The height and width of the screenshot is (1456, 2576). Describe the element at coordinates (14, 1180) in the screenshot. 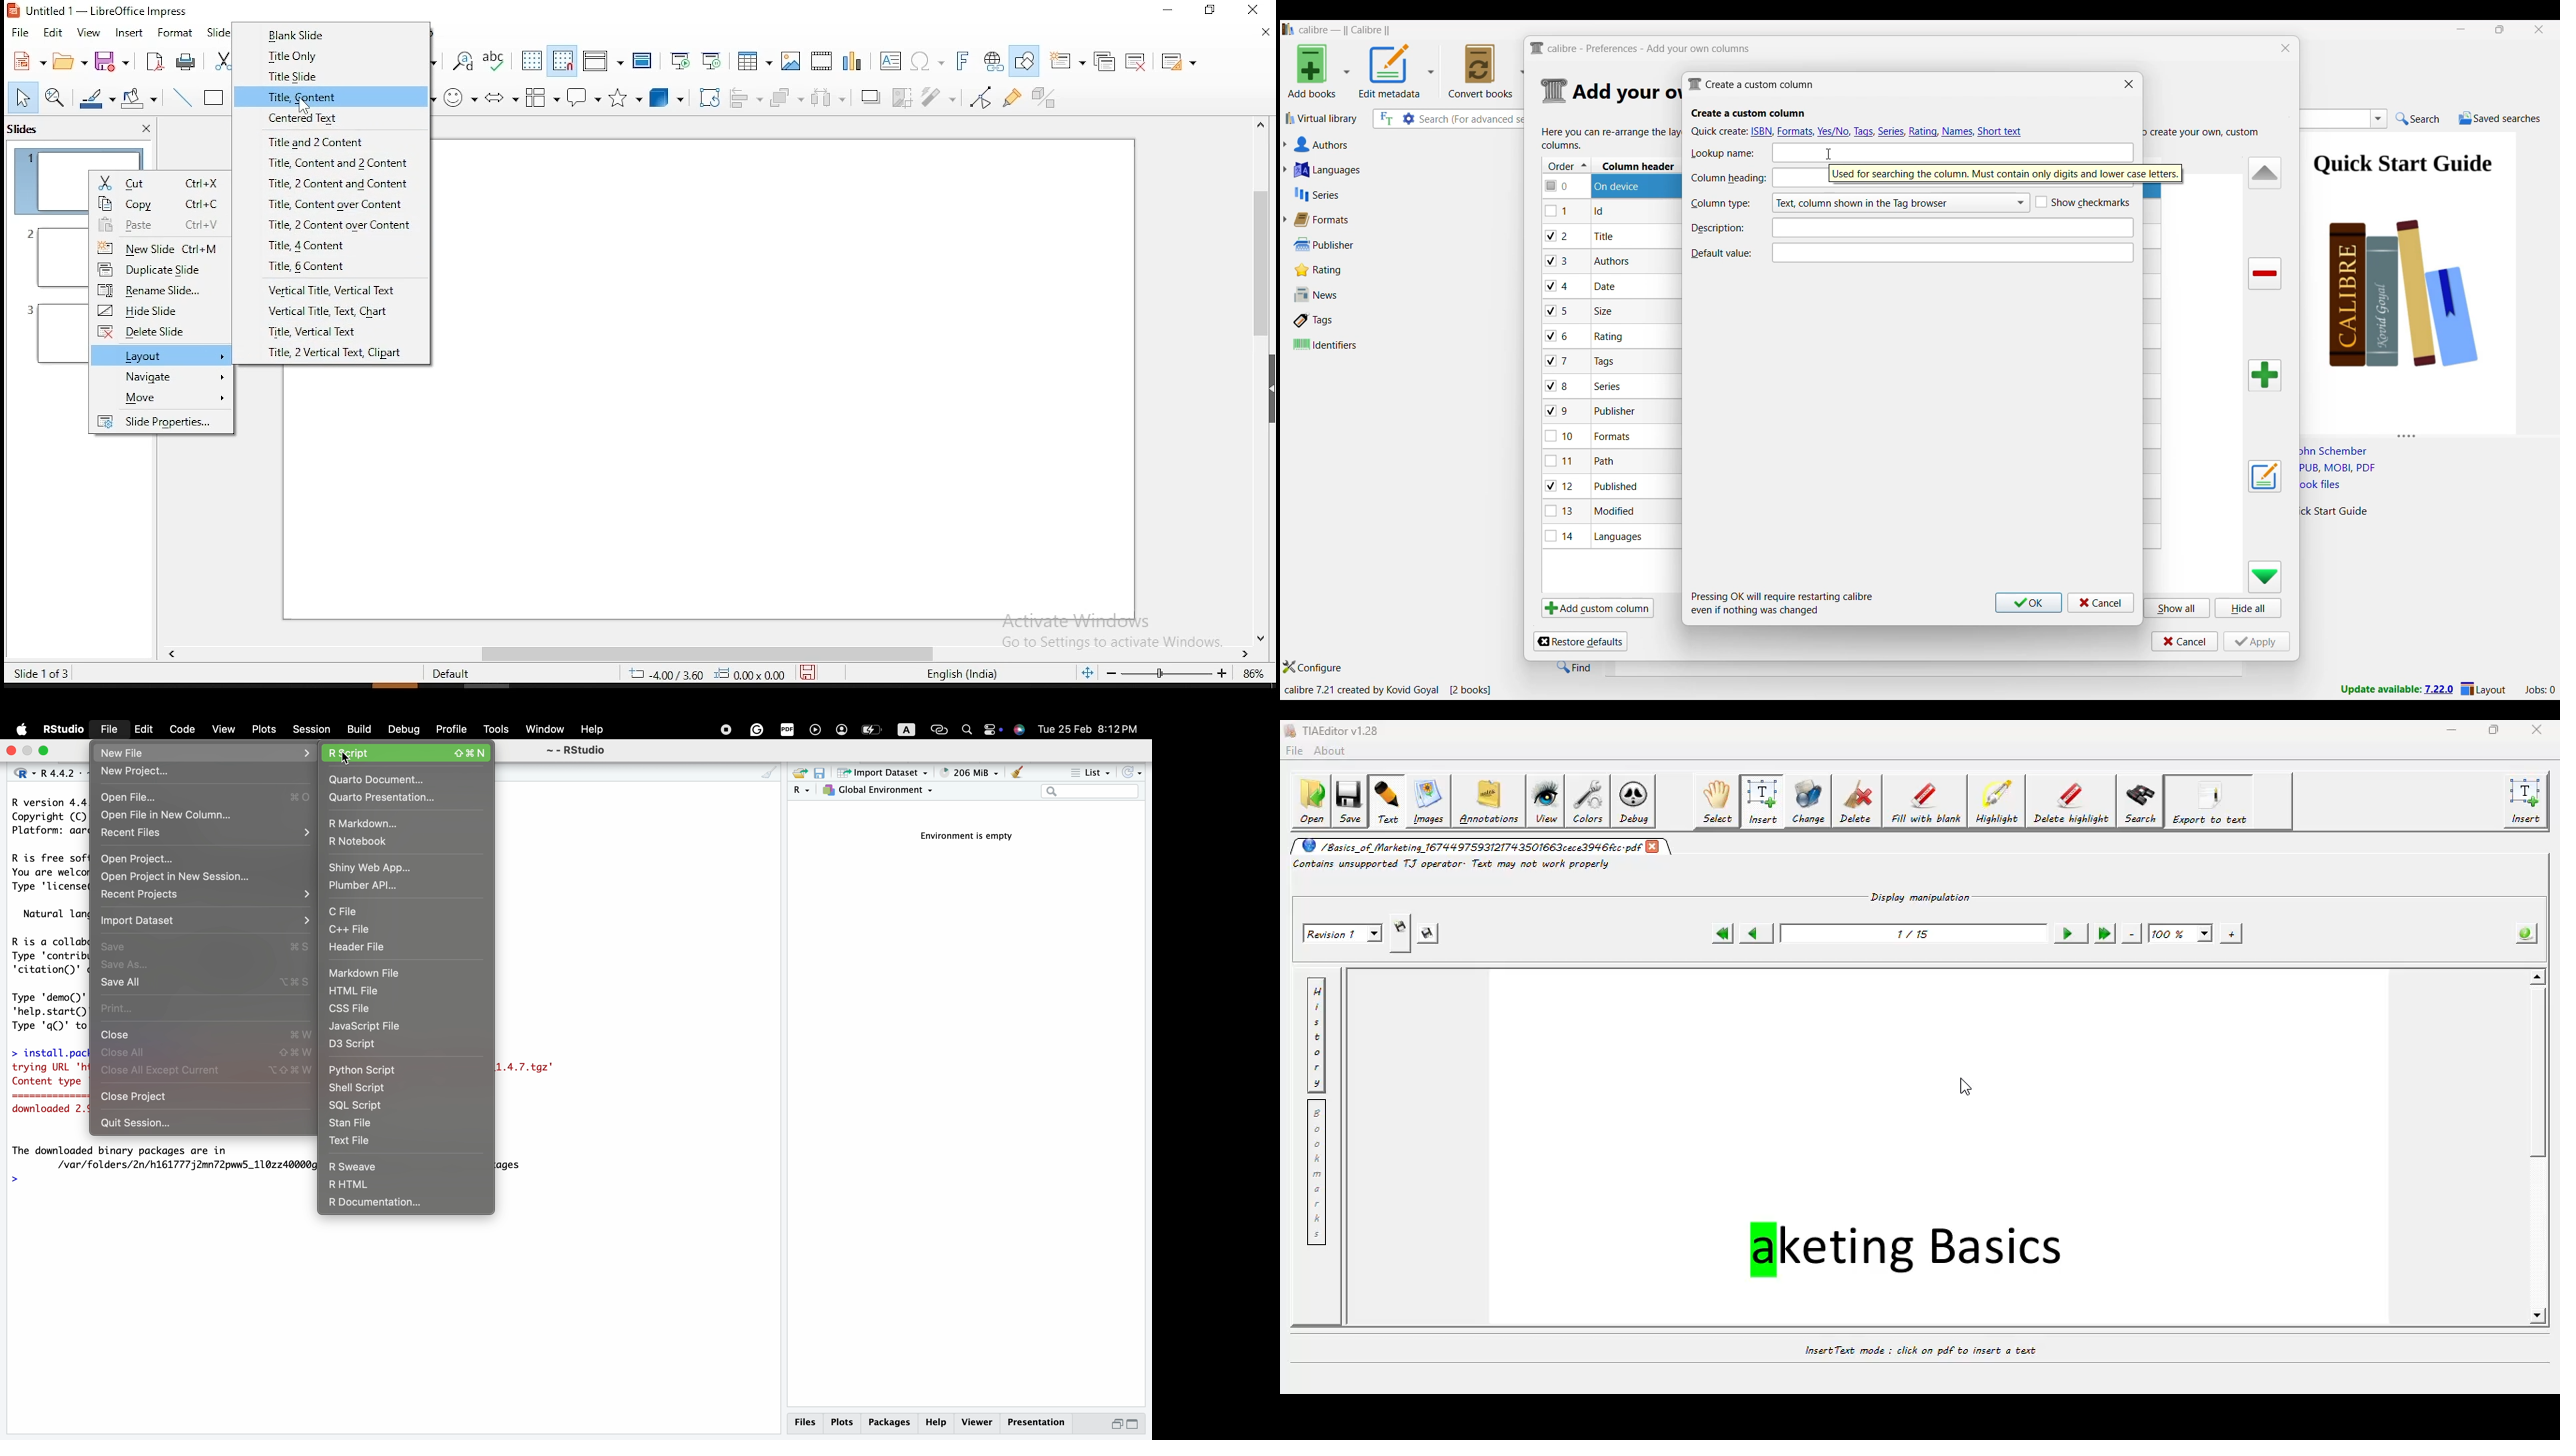

I see `prompt cursor` at that location.